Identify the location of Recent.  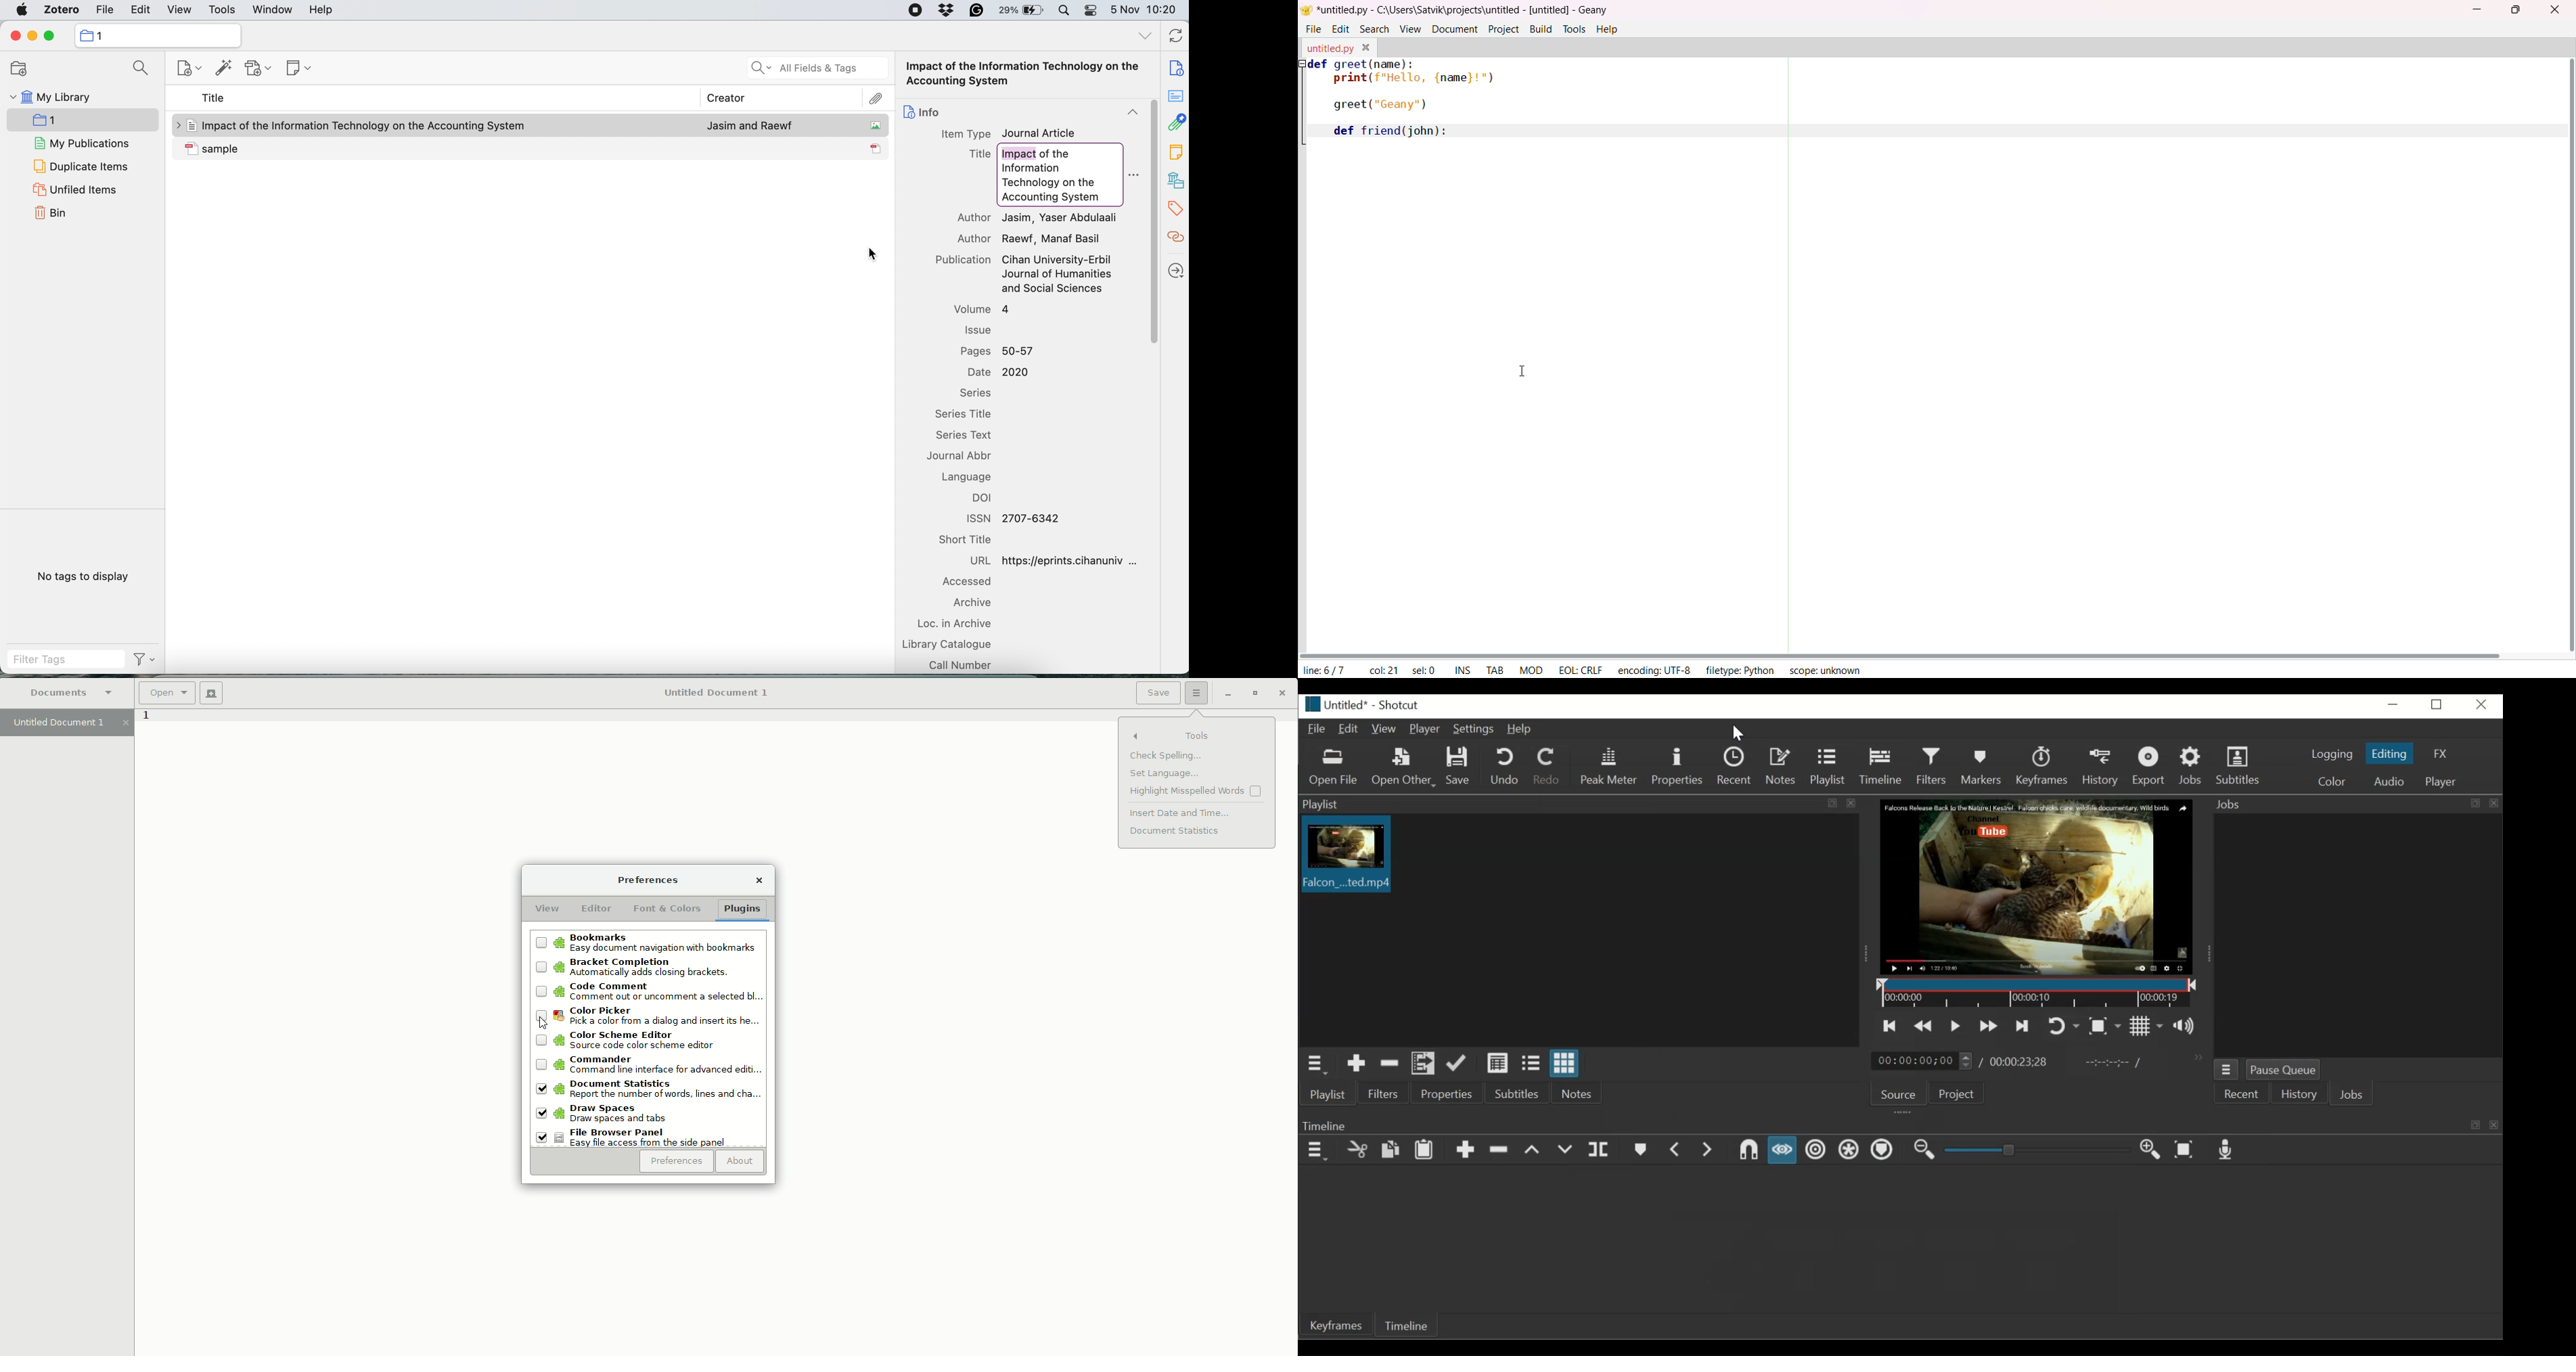
(2244, 1095).